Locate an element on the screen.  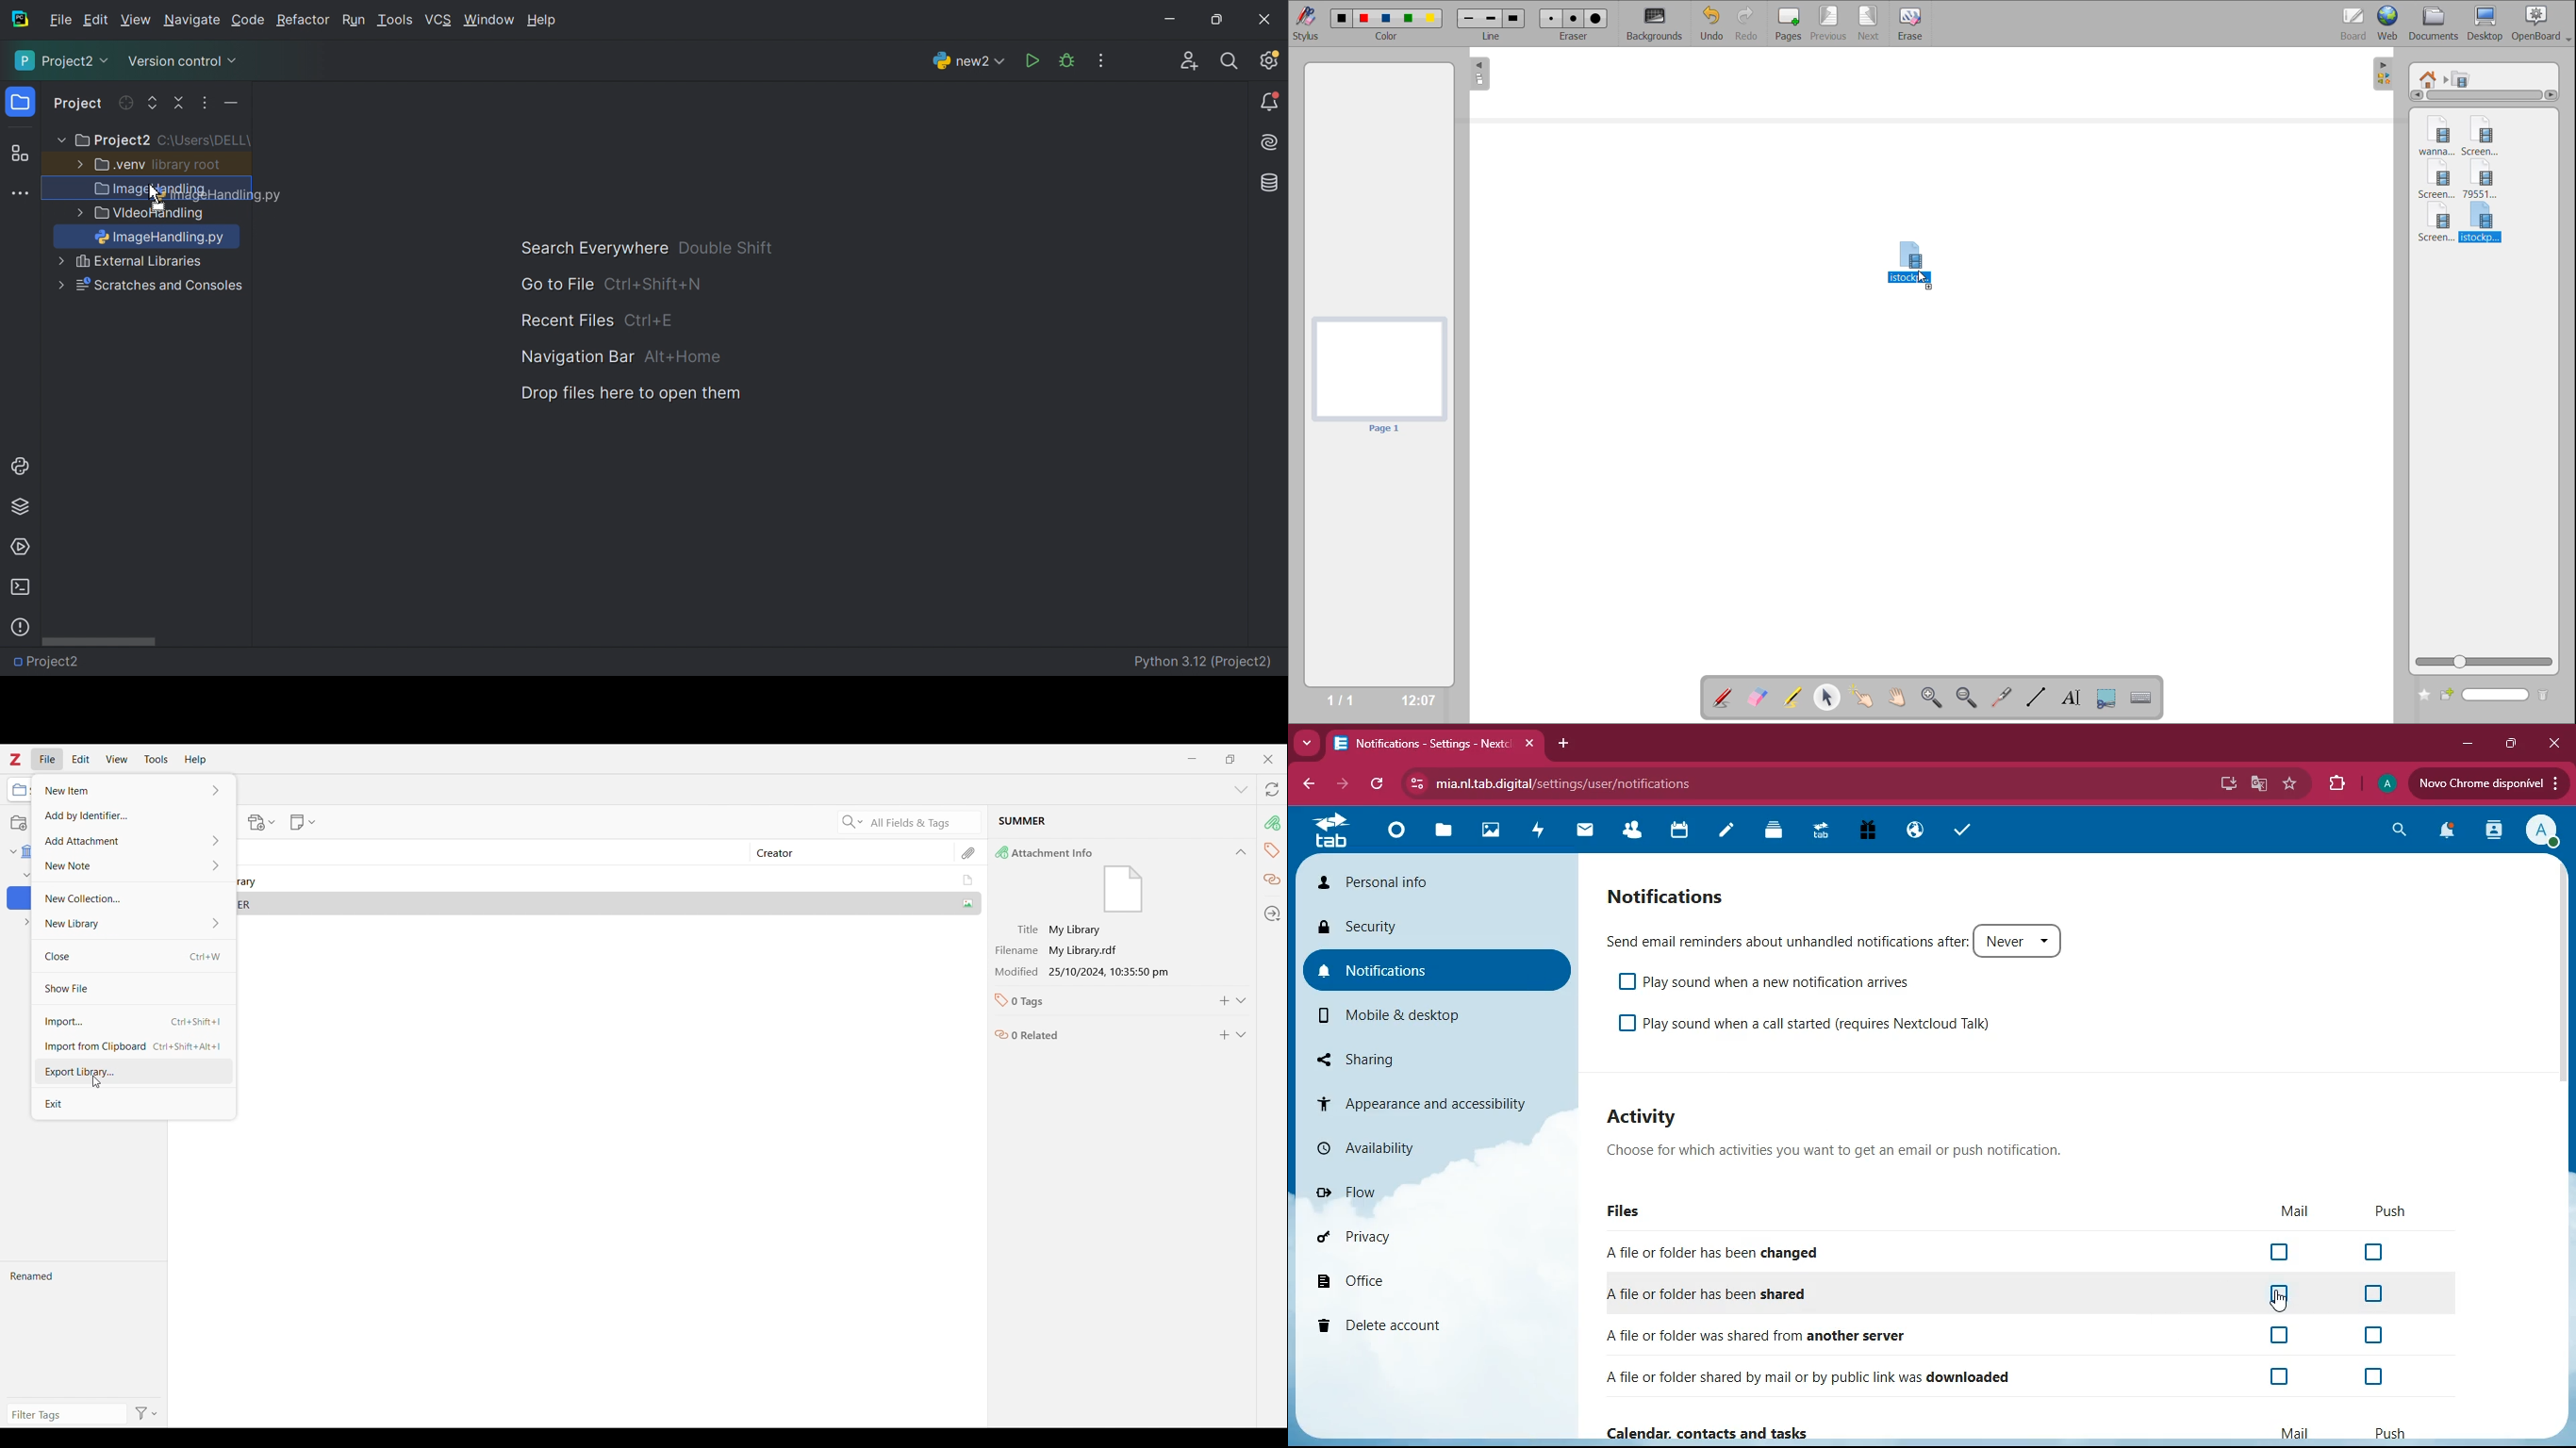
Exit is located at coordinates (133, 1103).